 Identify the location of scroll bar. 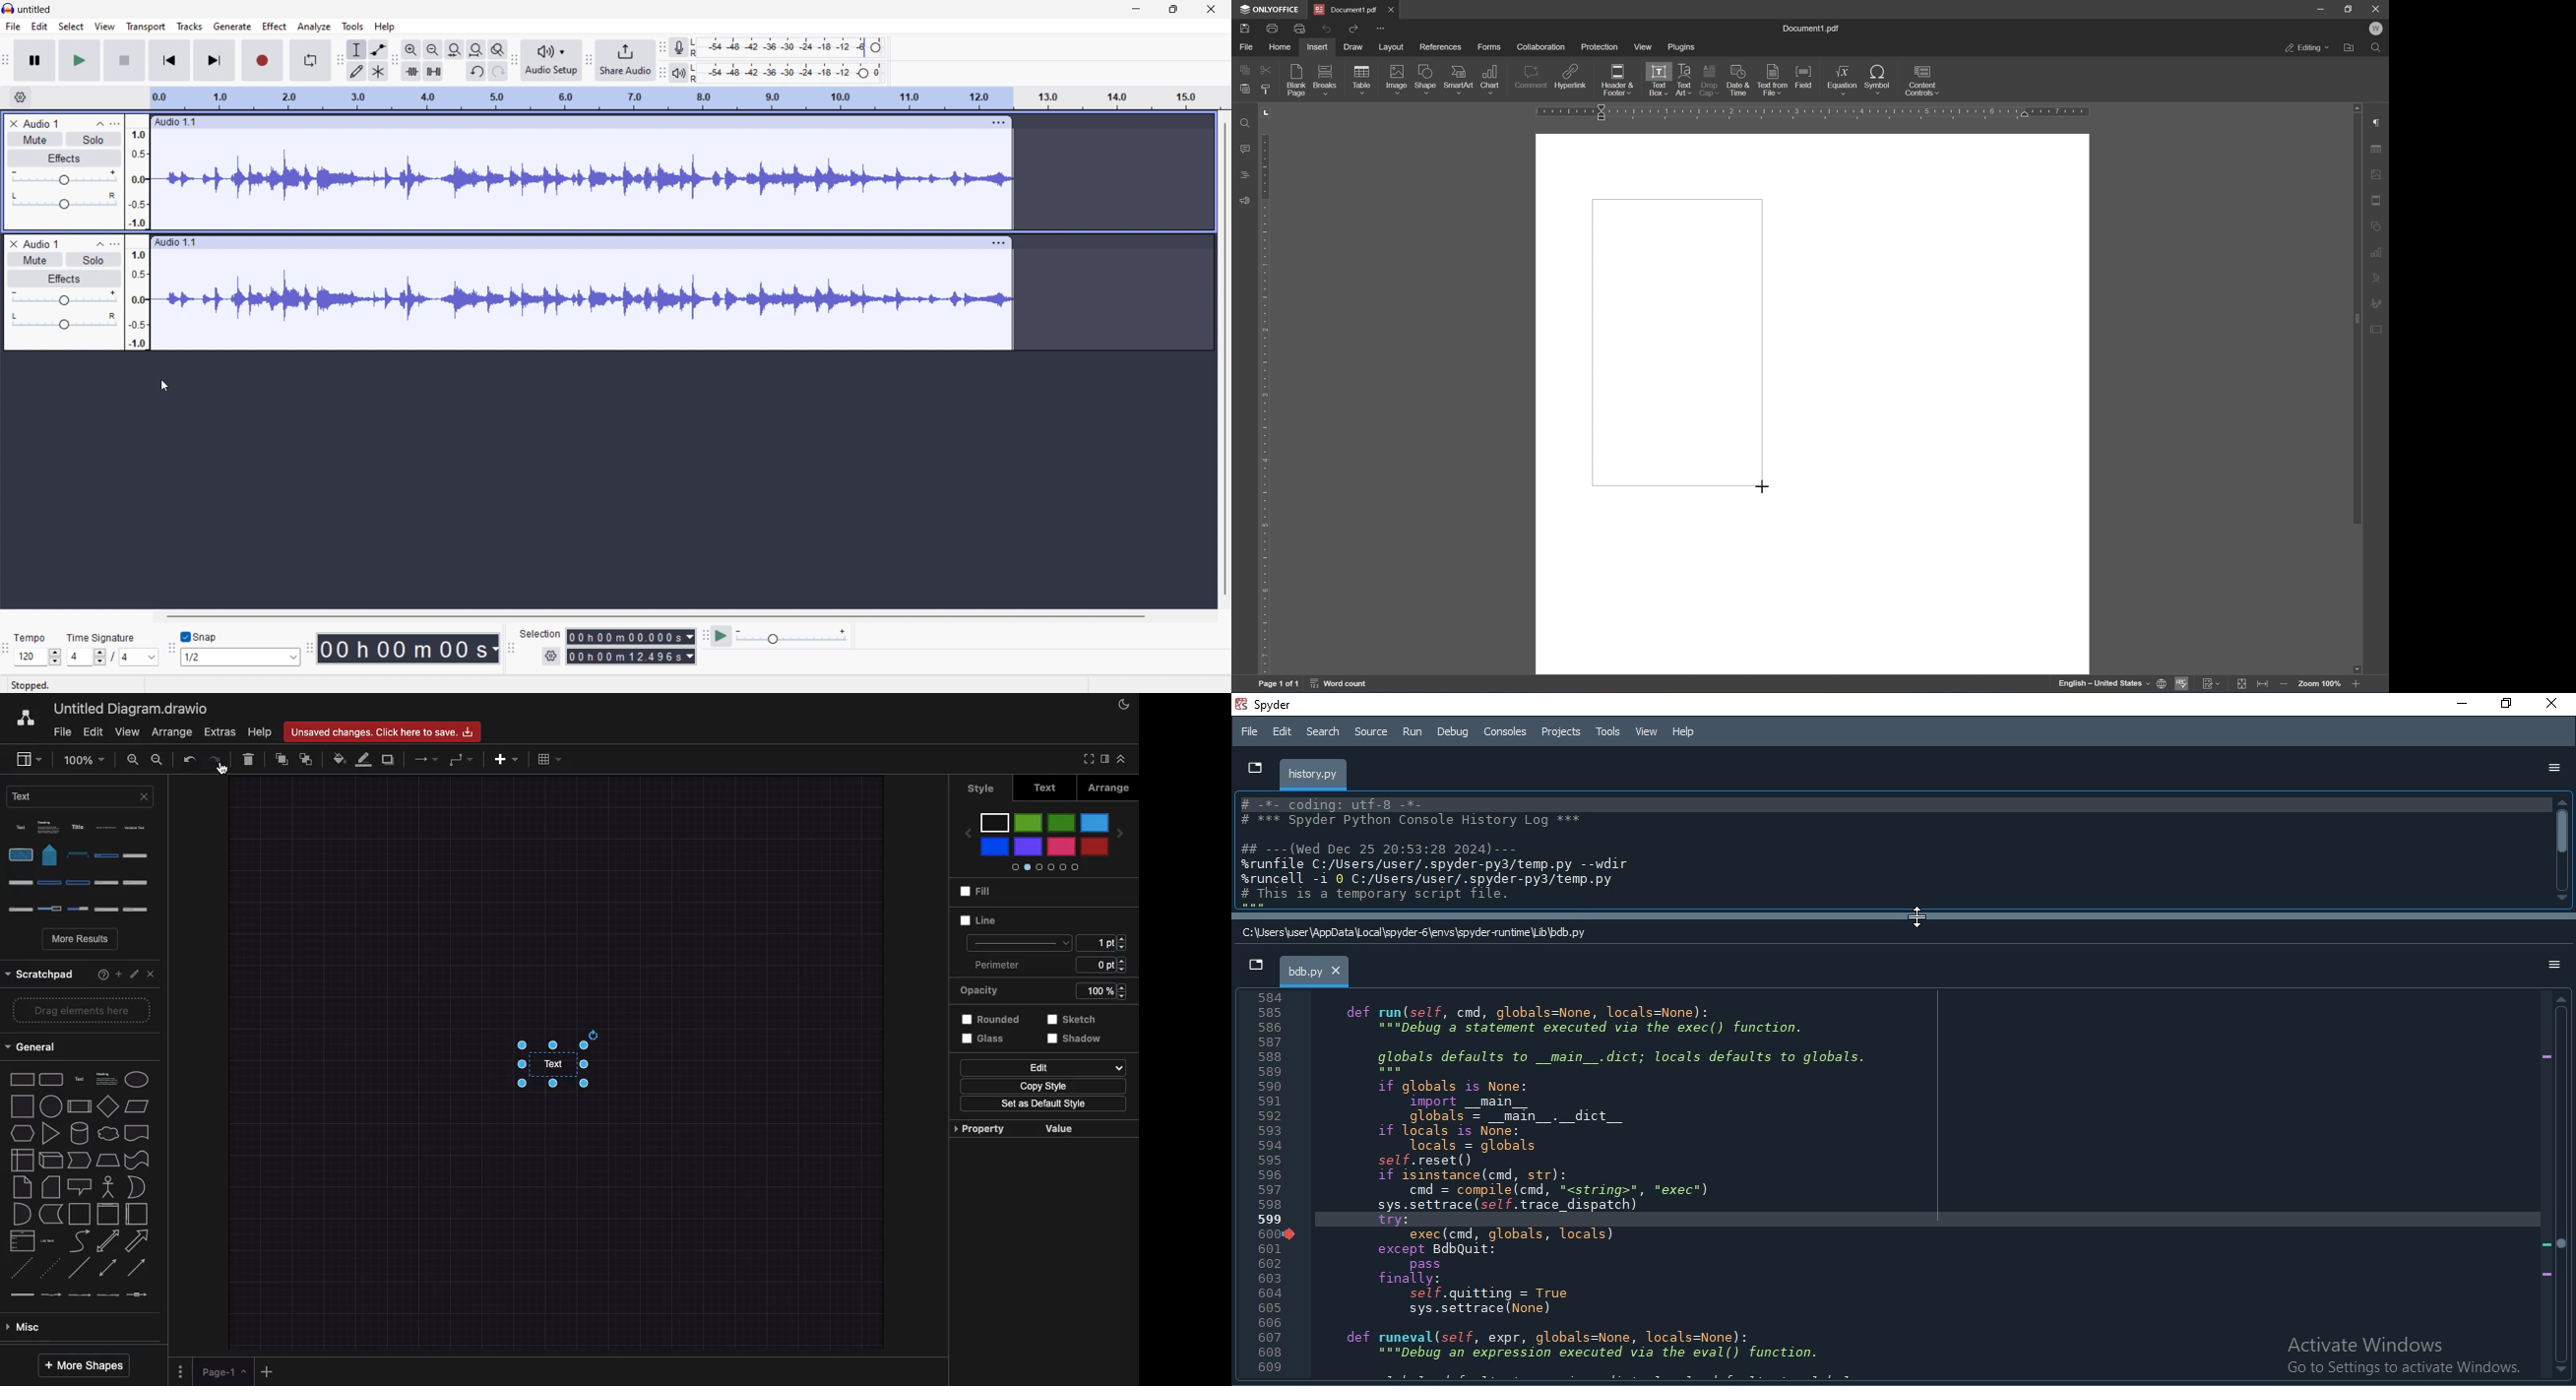
(2561, 1188).